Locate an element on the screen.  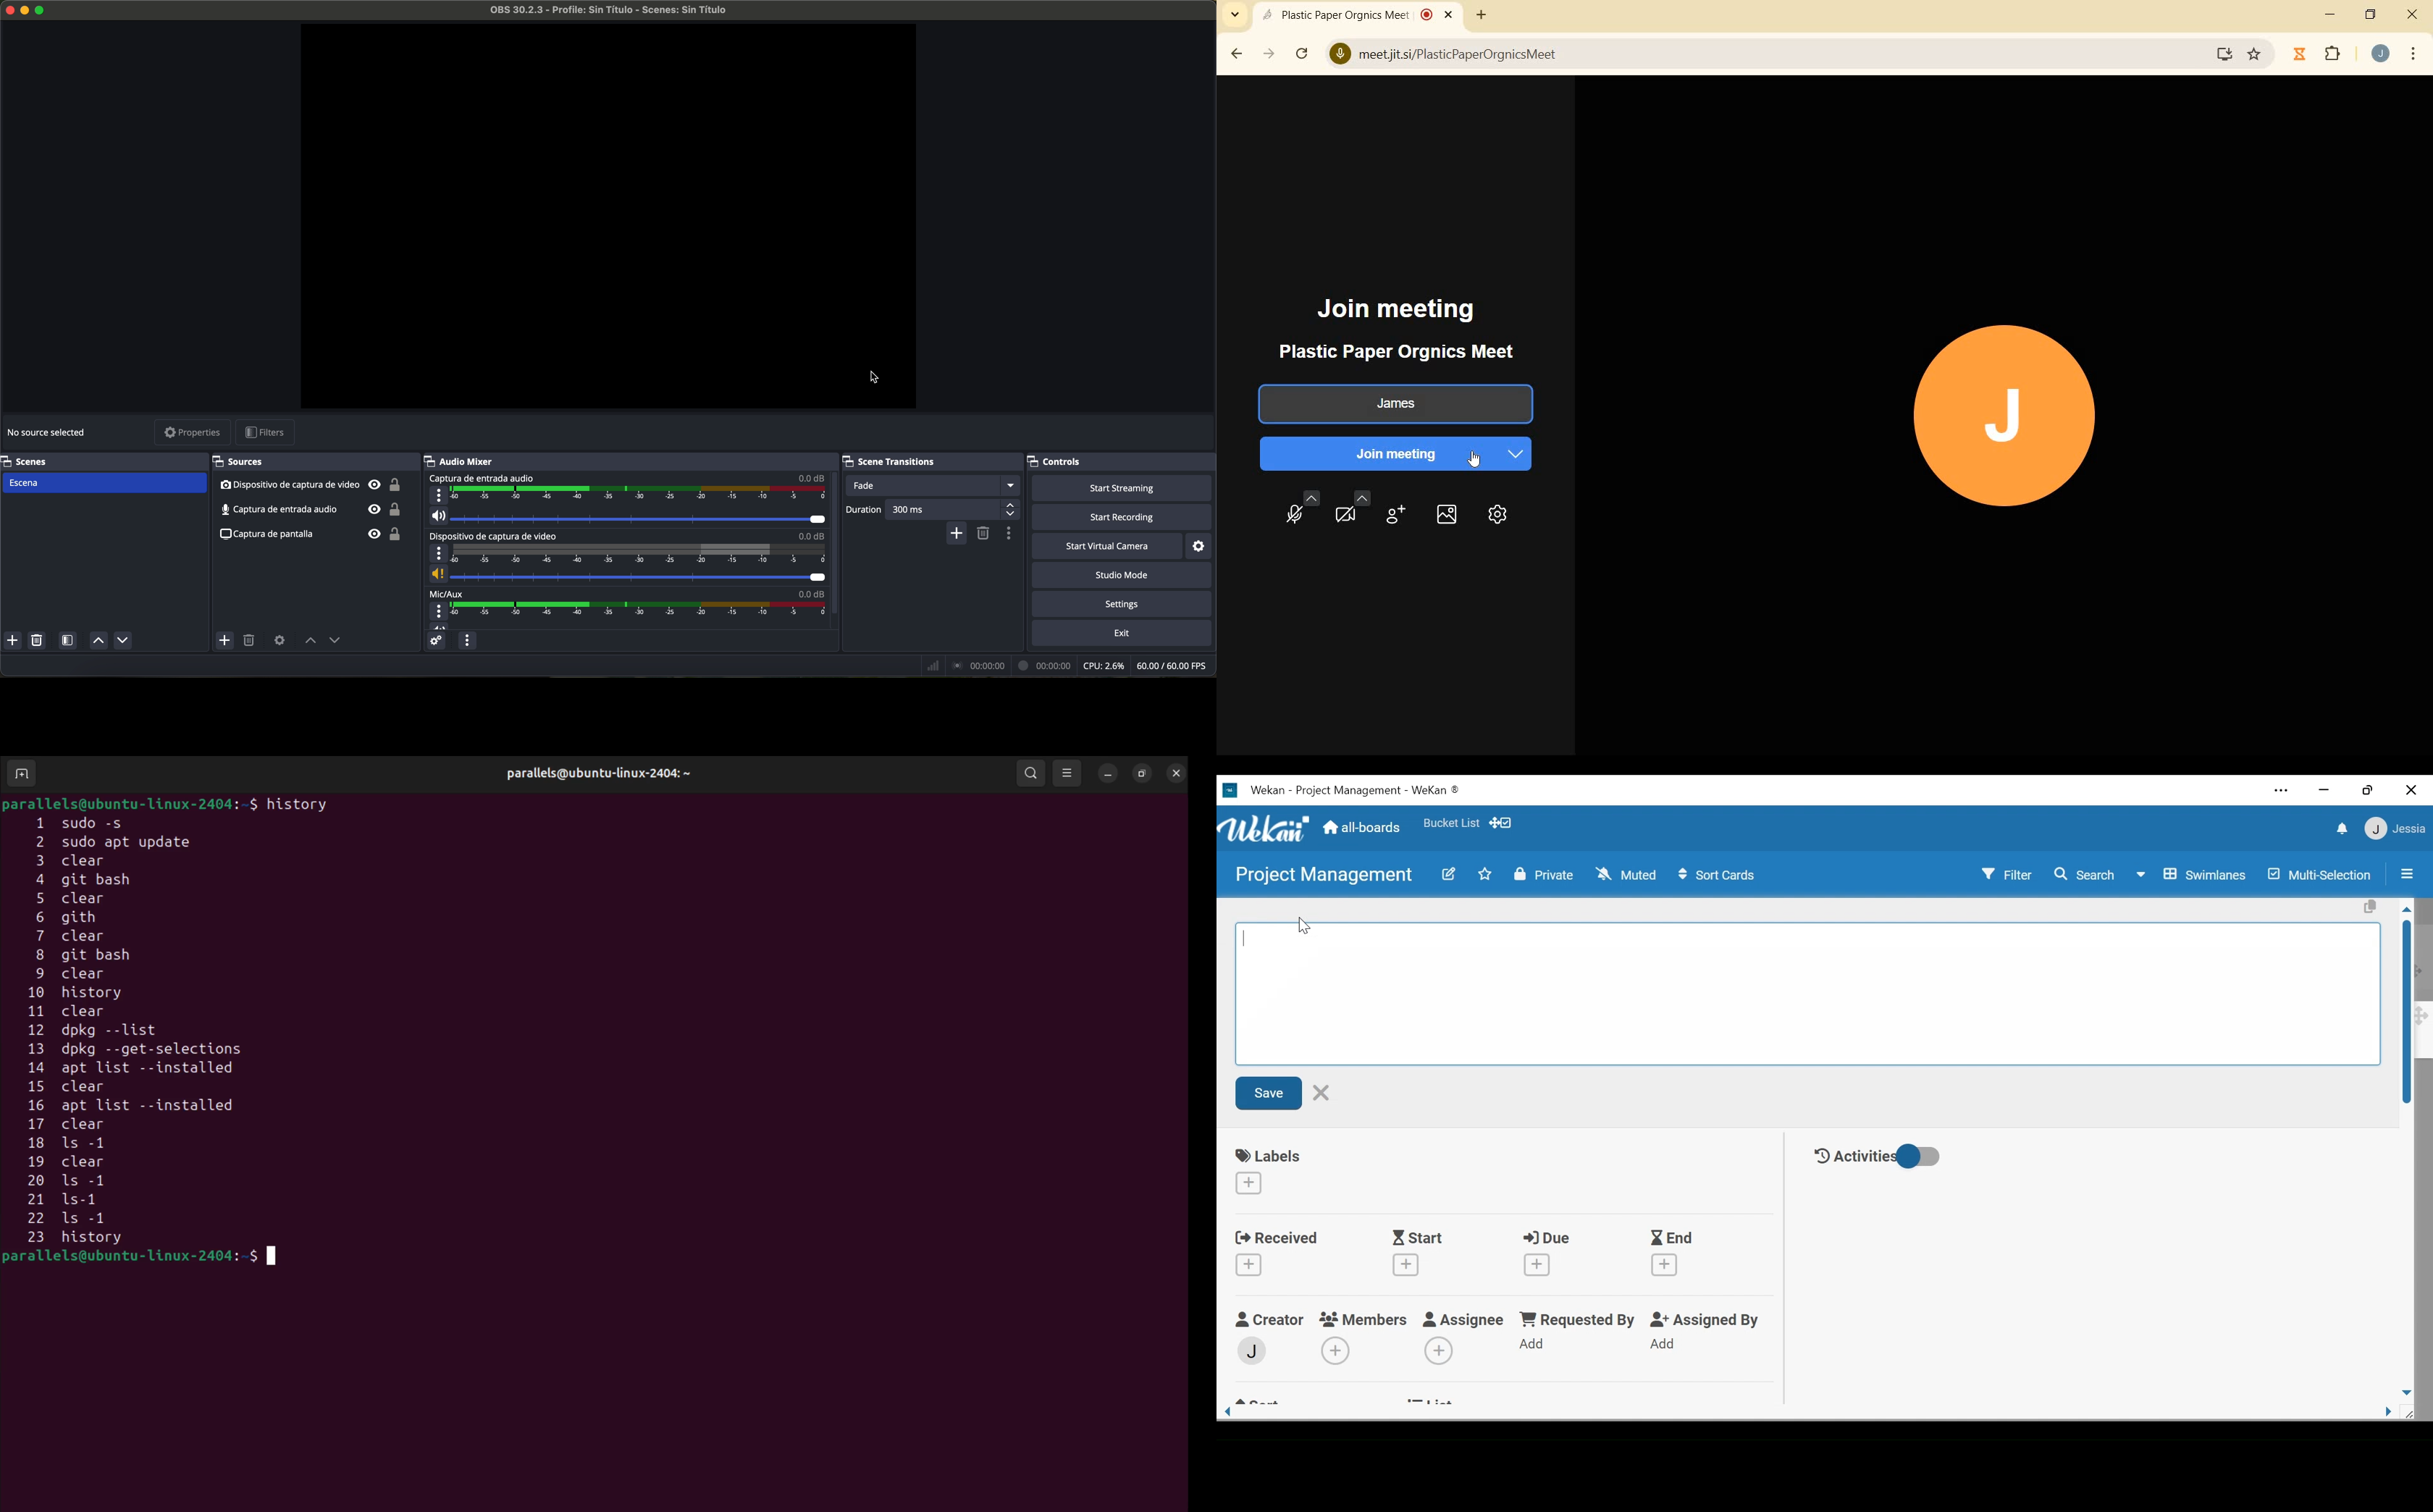
settings is located at coordinates (1200, 547).